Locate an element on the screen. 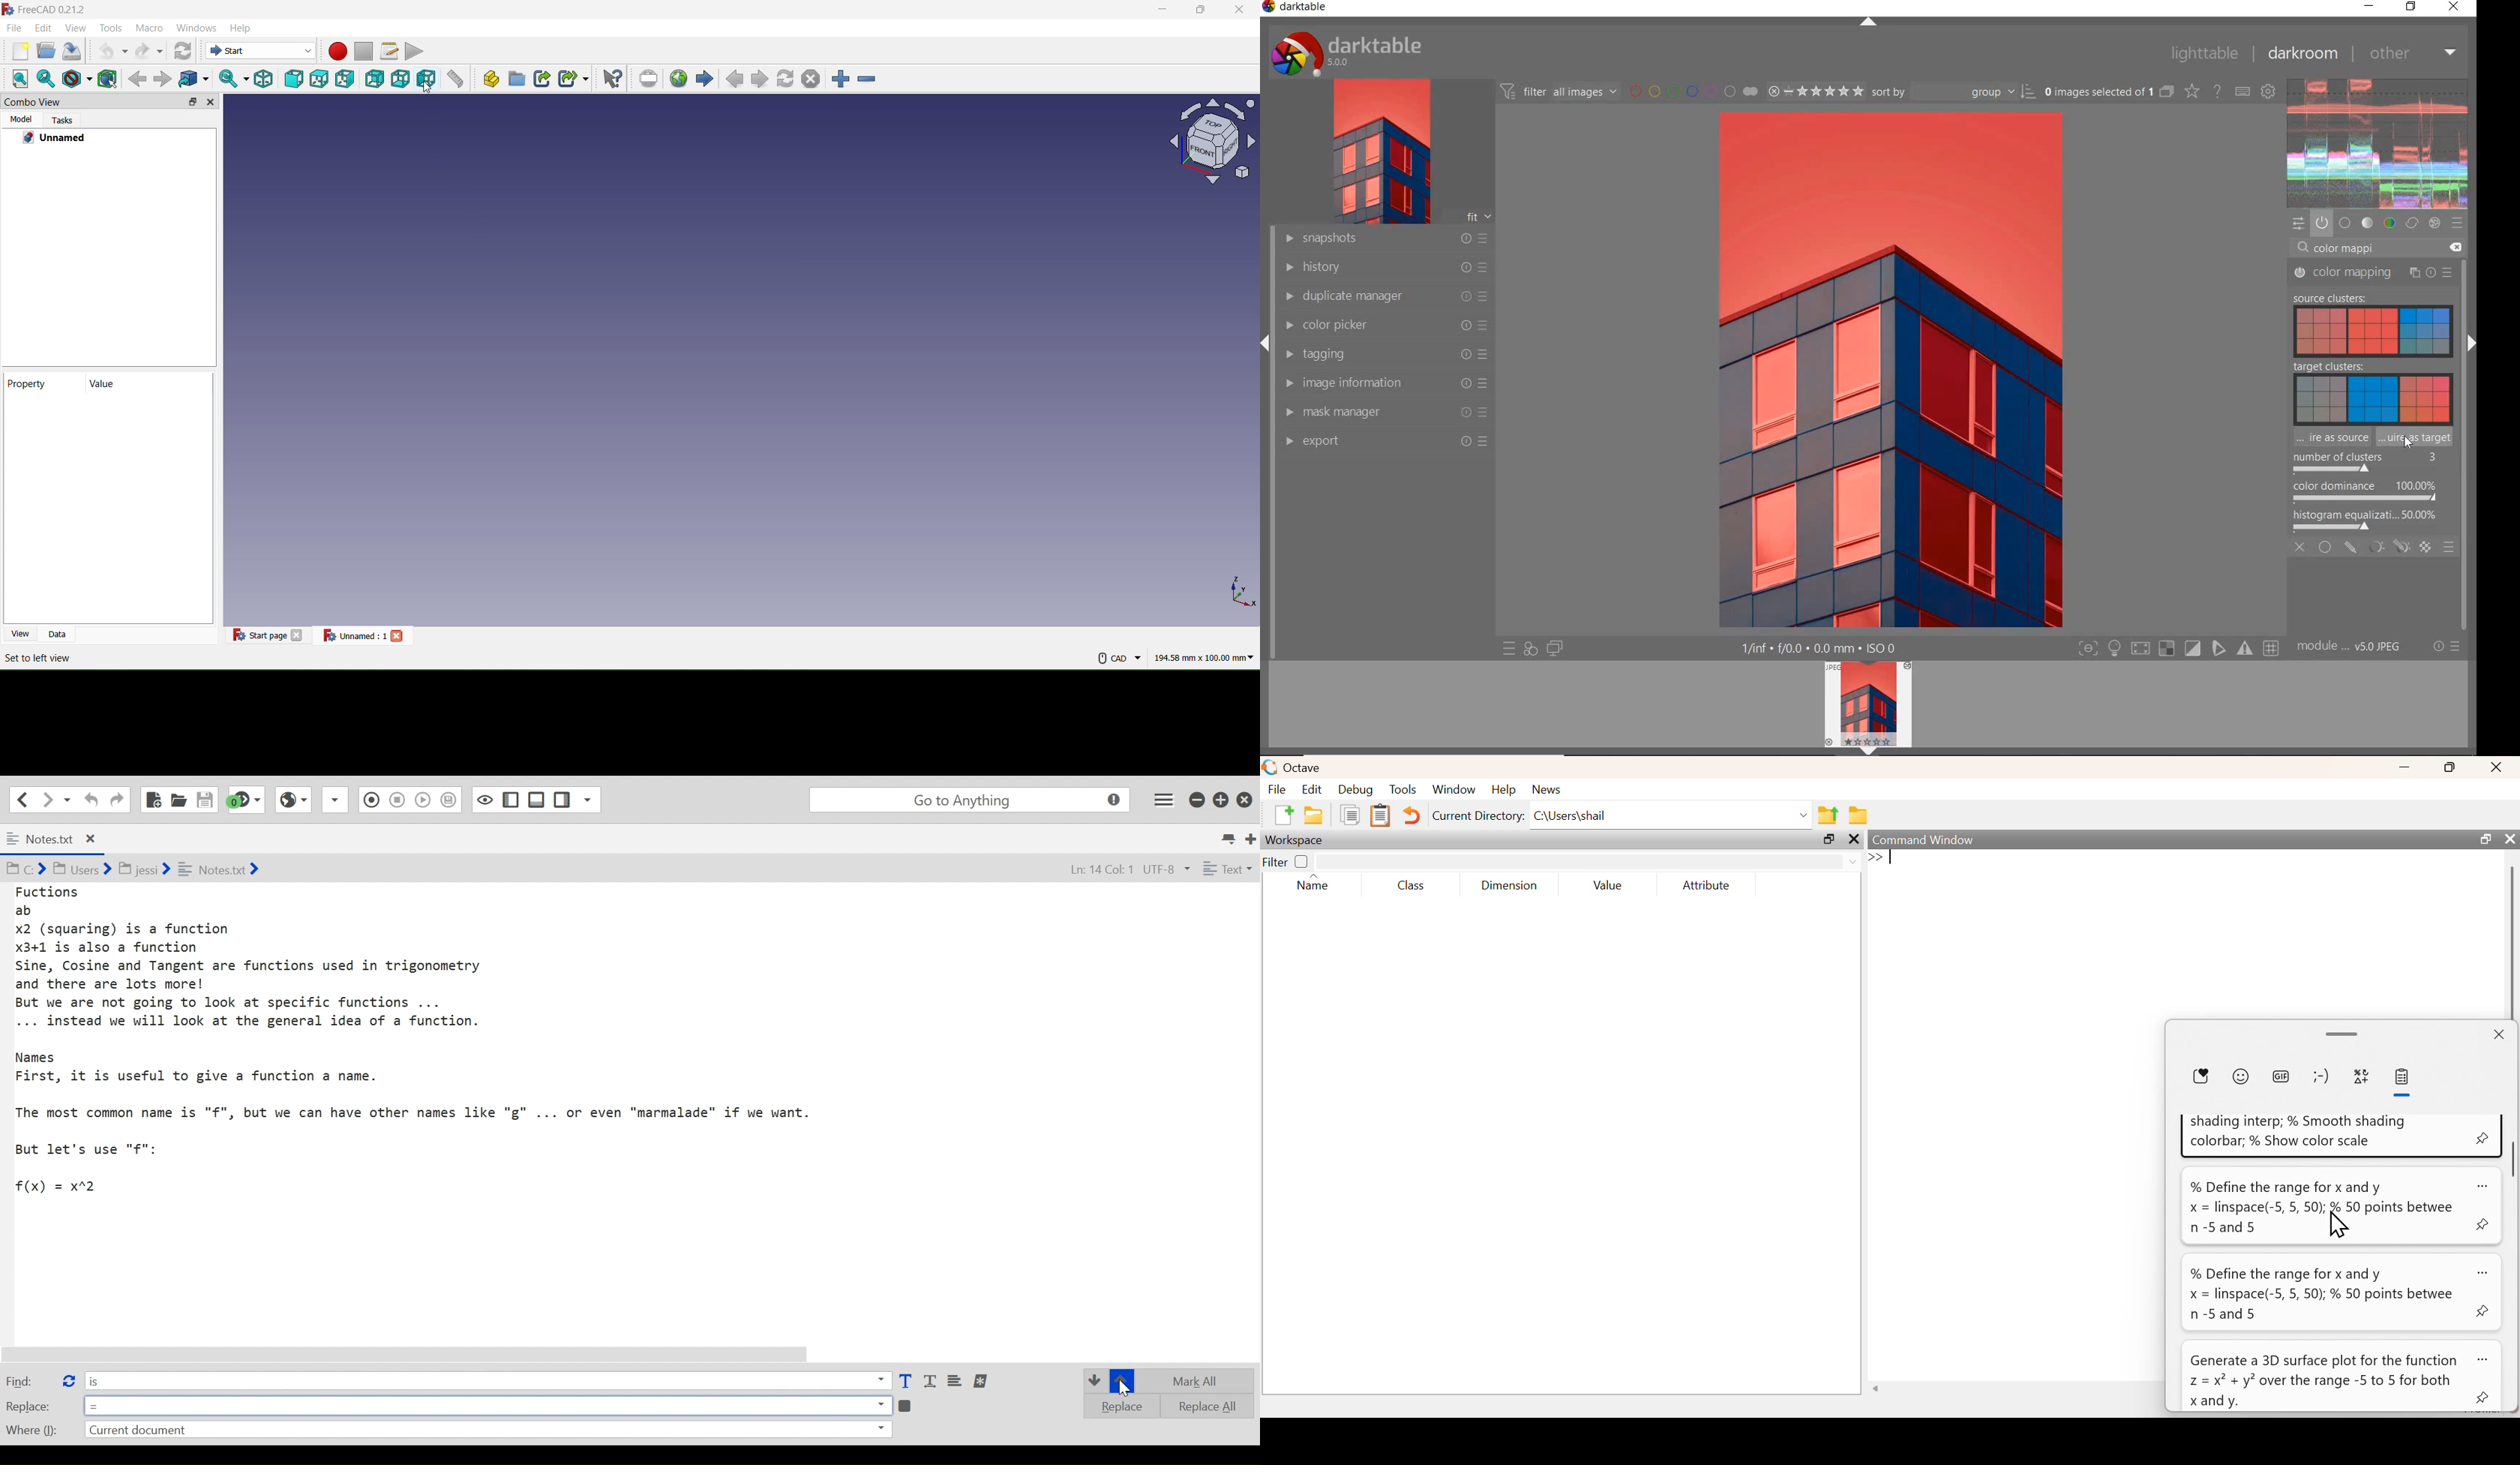 The image size is (2520, 1484). CAD Mouse is located at coordinates (1119, 656).